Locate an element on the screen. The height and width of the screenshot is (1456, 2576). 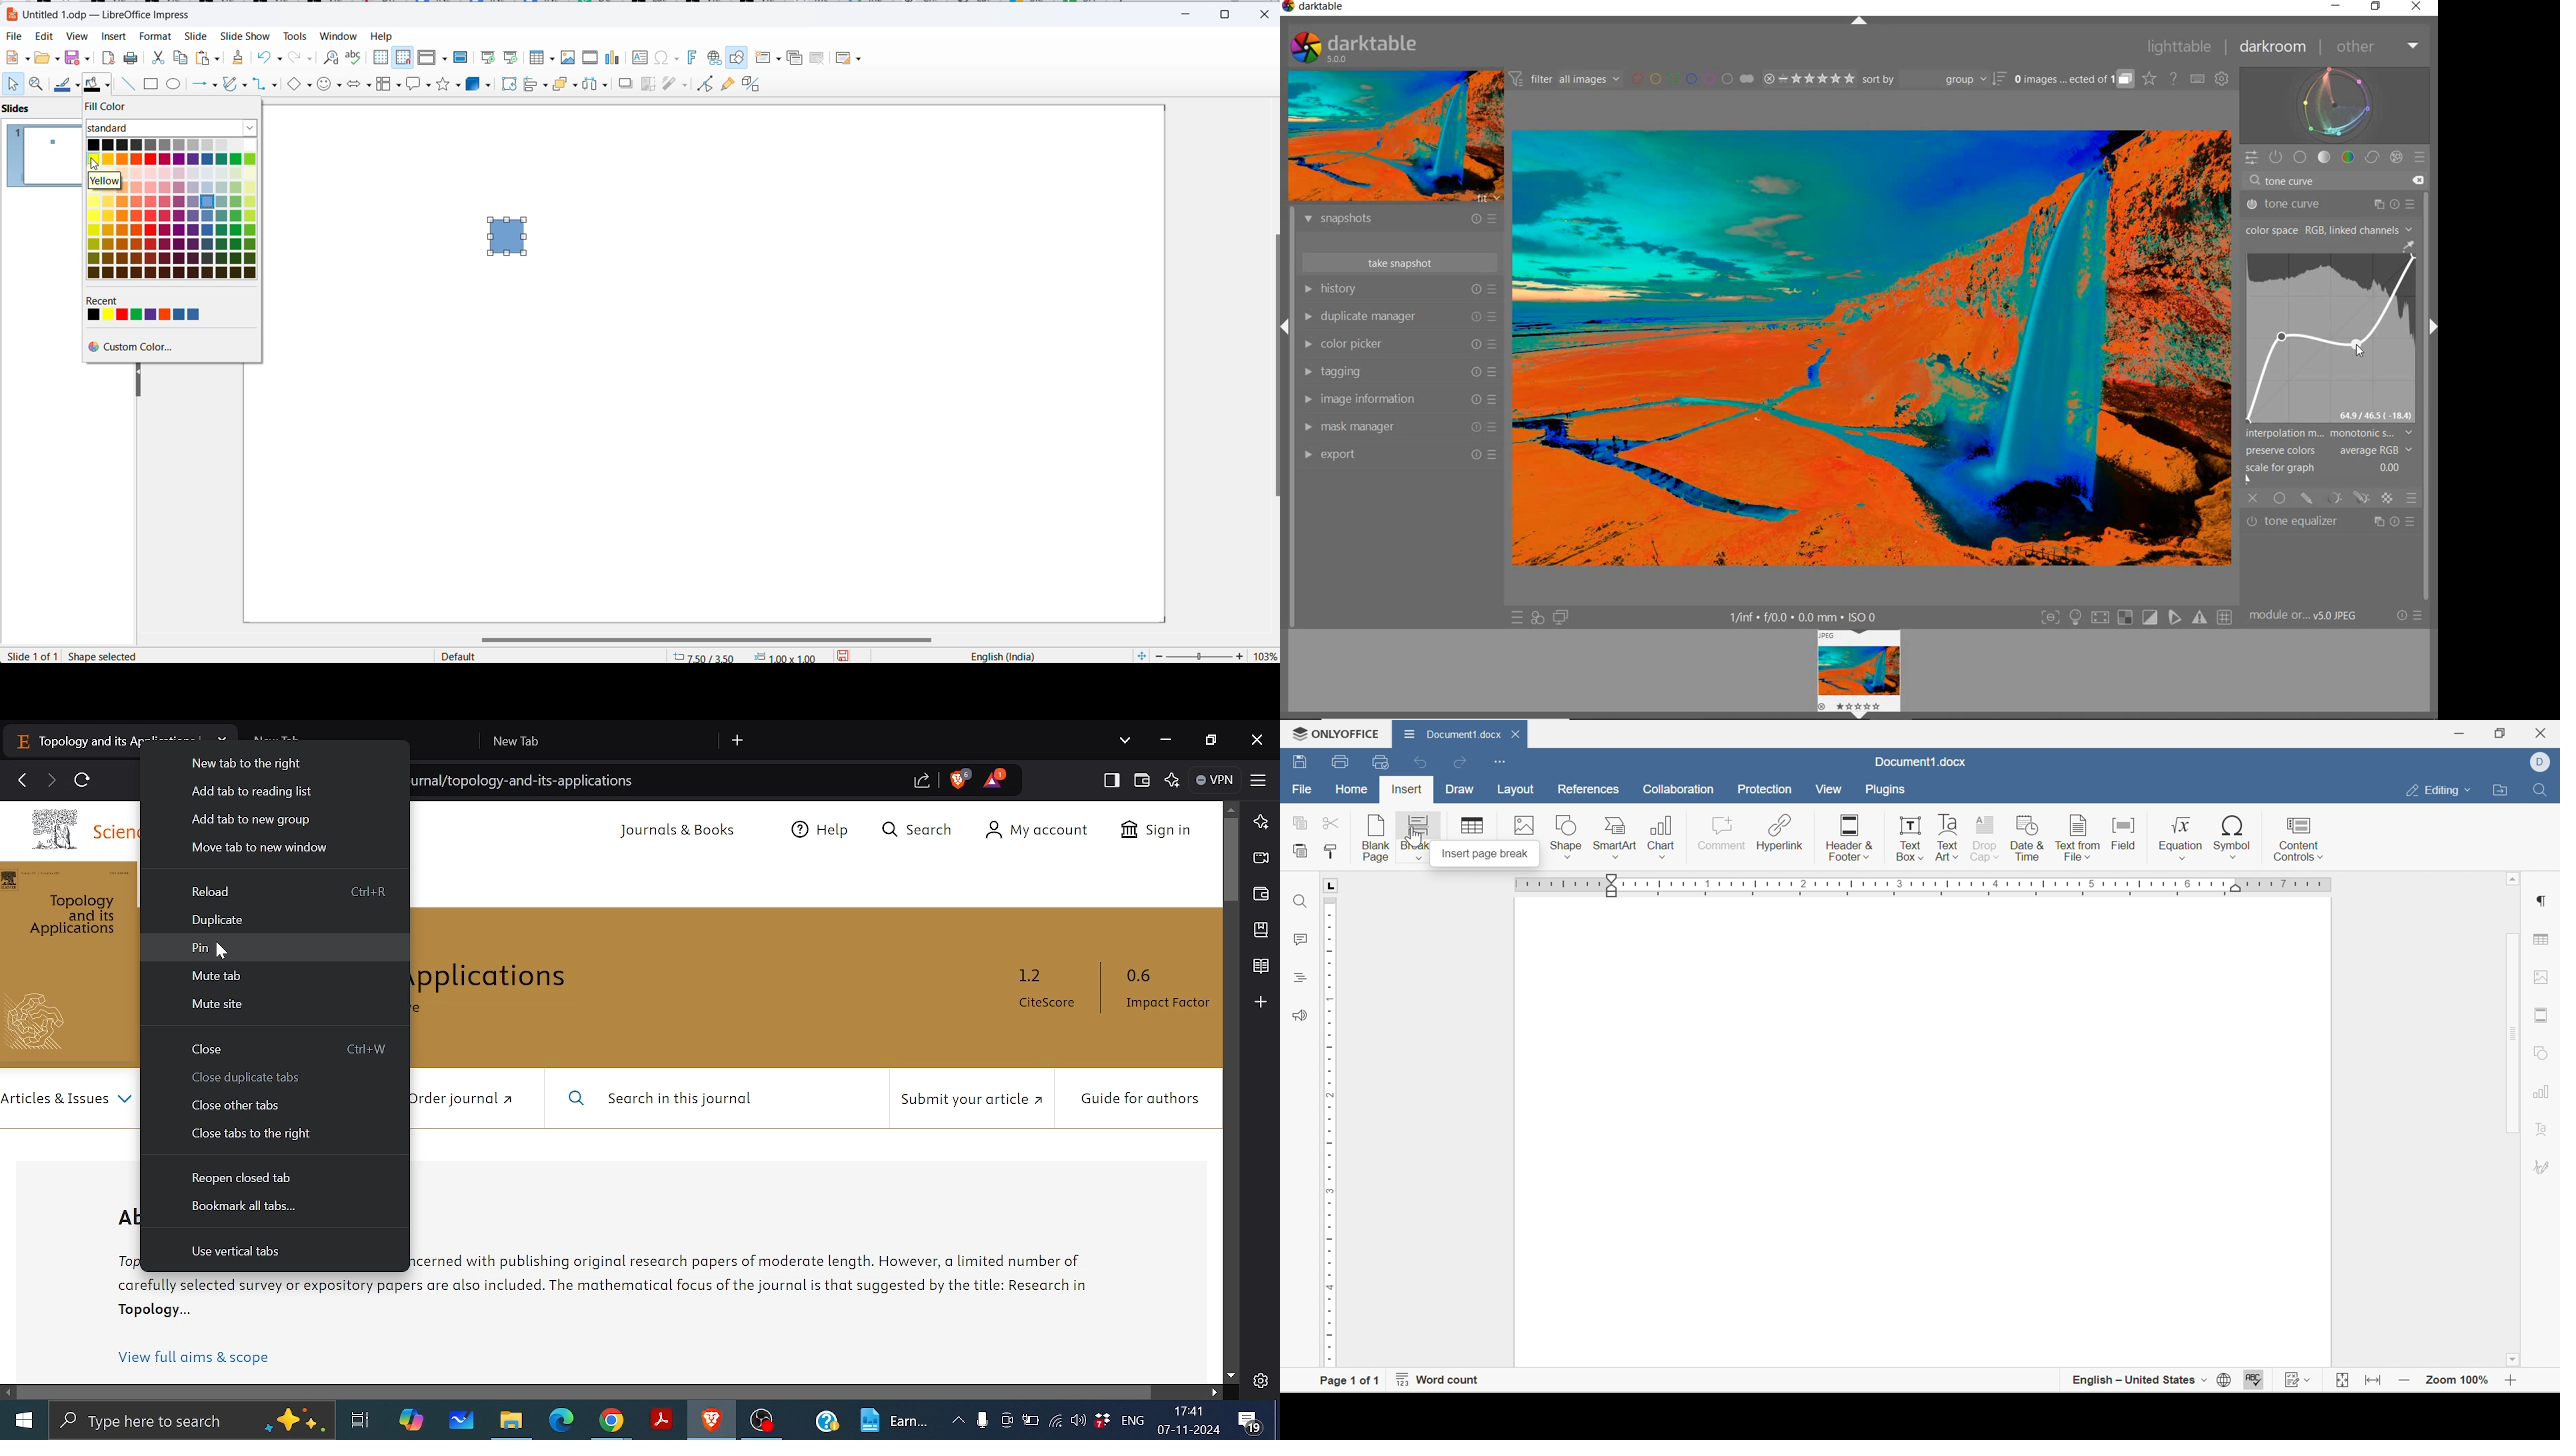
fill color label is located at coordinates (109, 105).